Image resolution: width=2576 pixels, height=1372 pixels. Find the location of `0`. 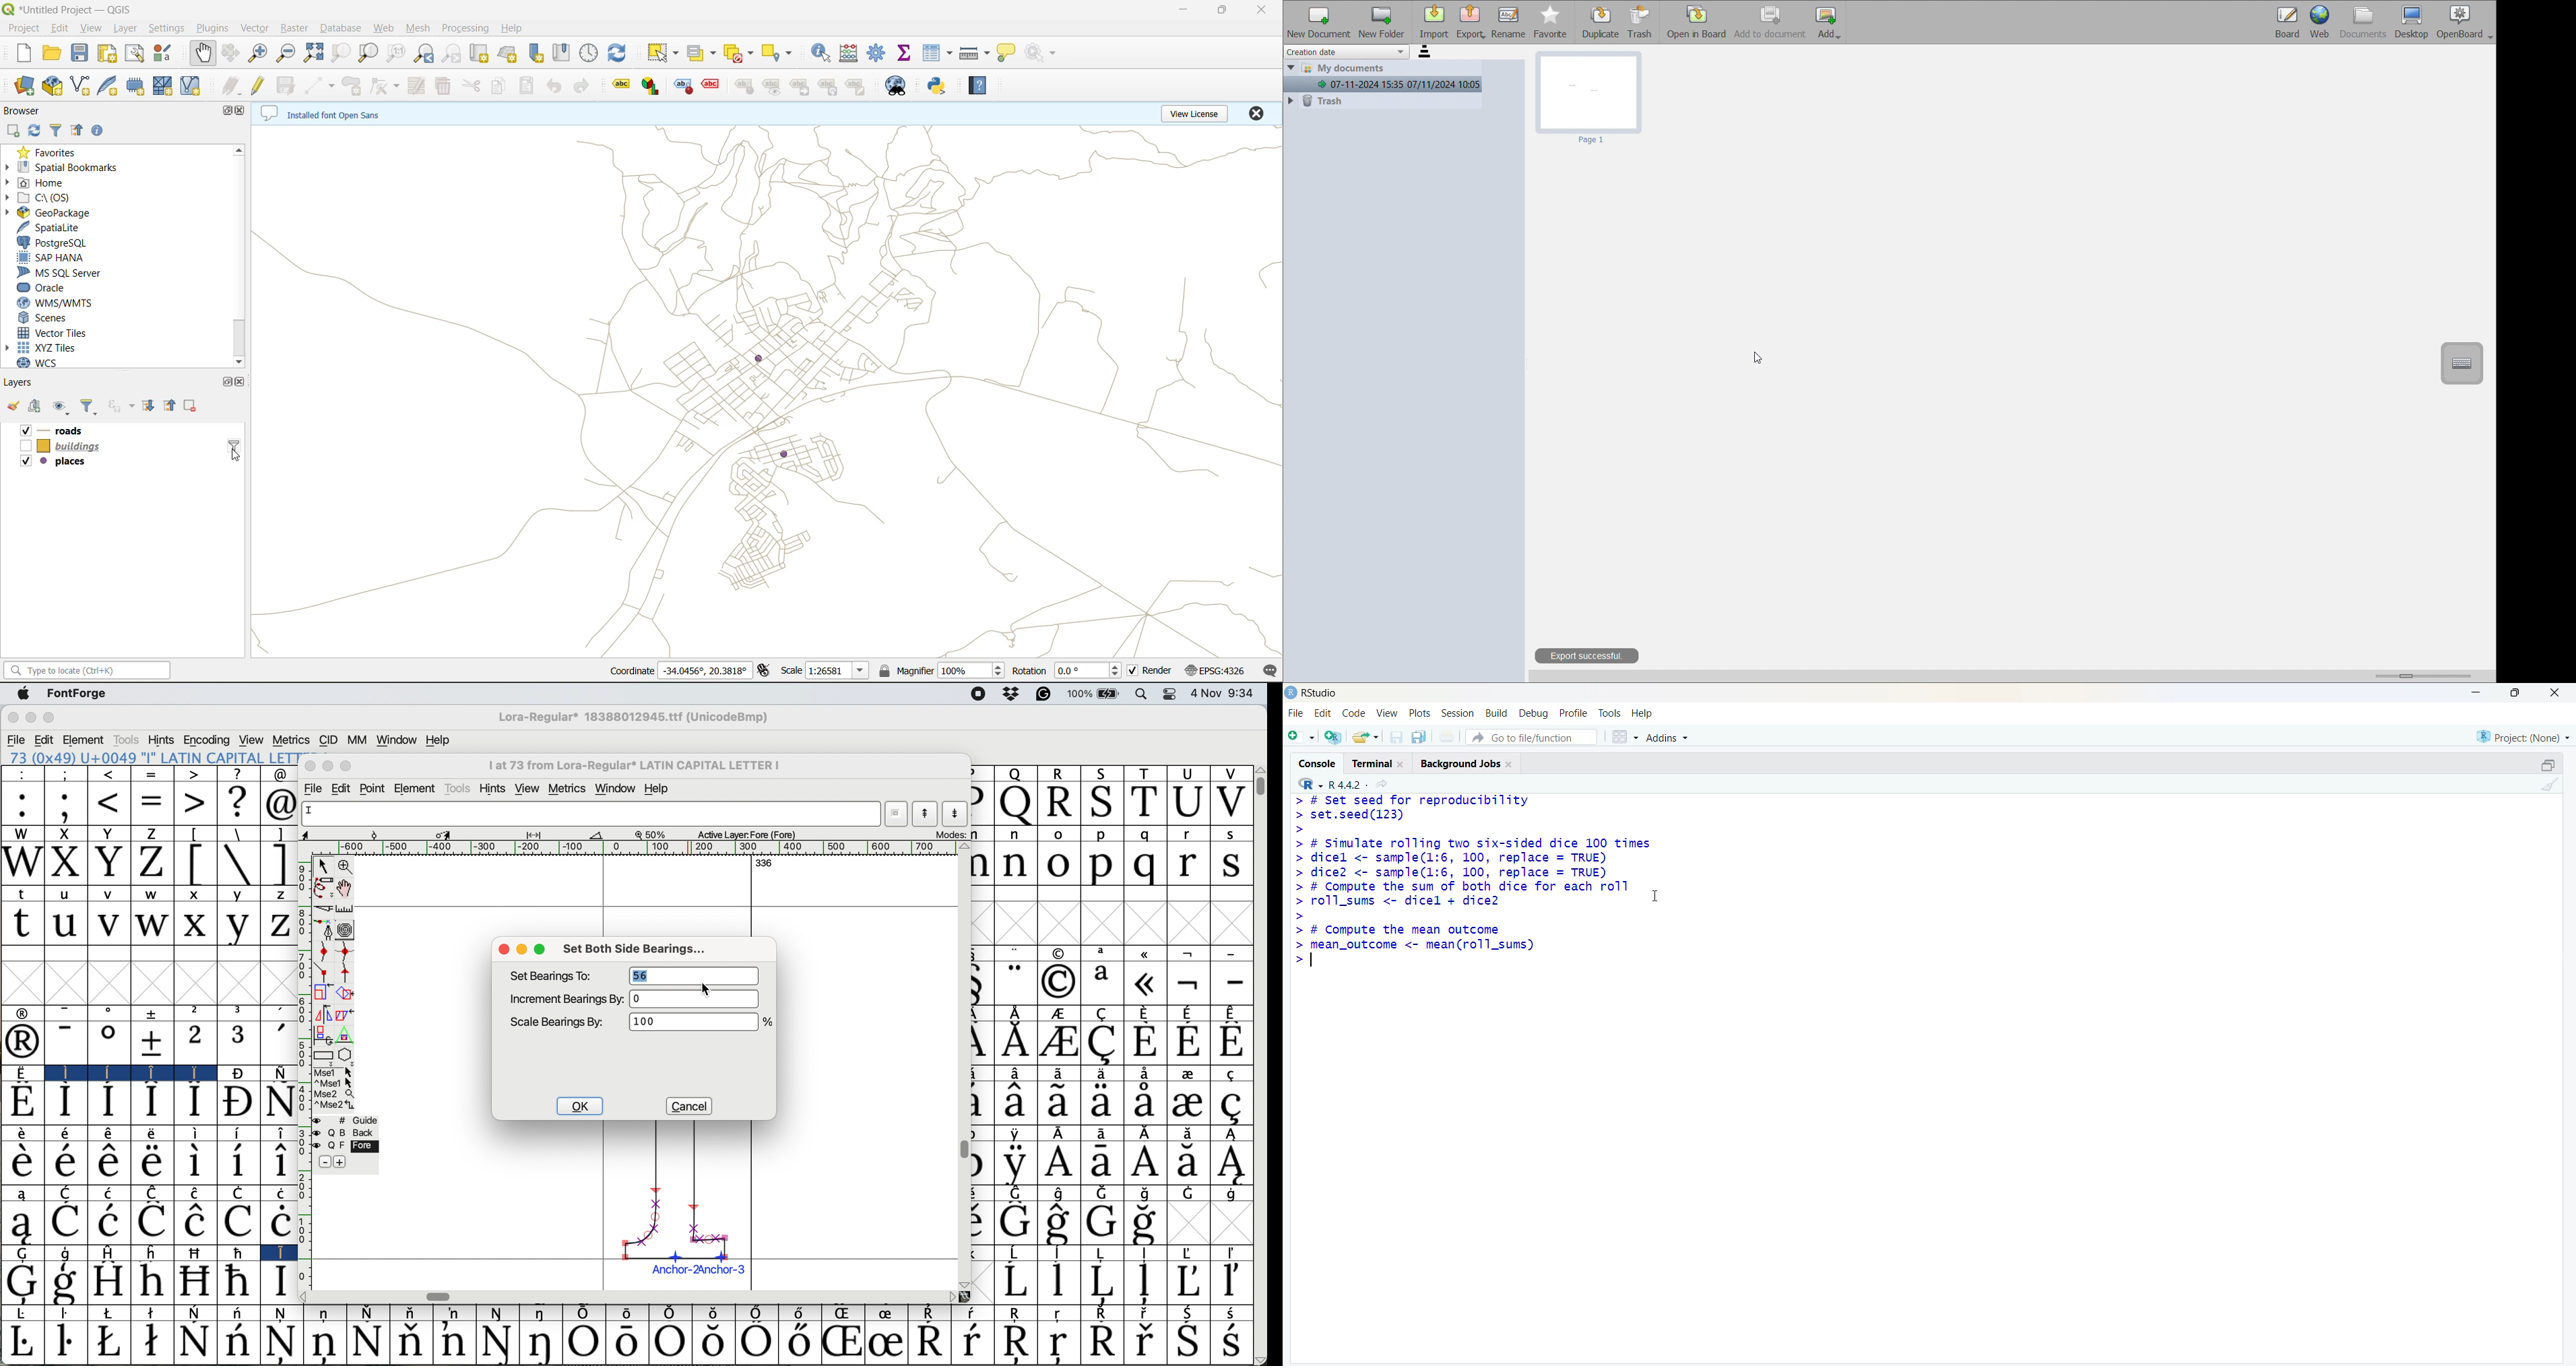

0 is located at coordinates (698, 999).